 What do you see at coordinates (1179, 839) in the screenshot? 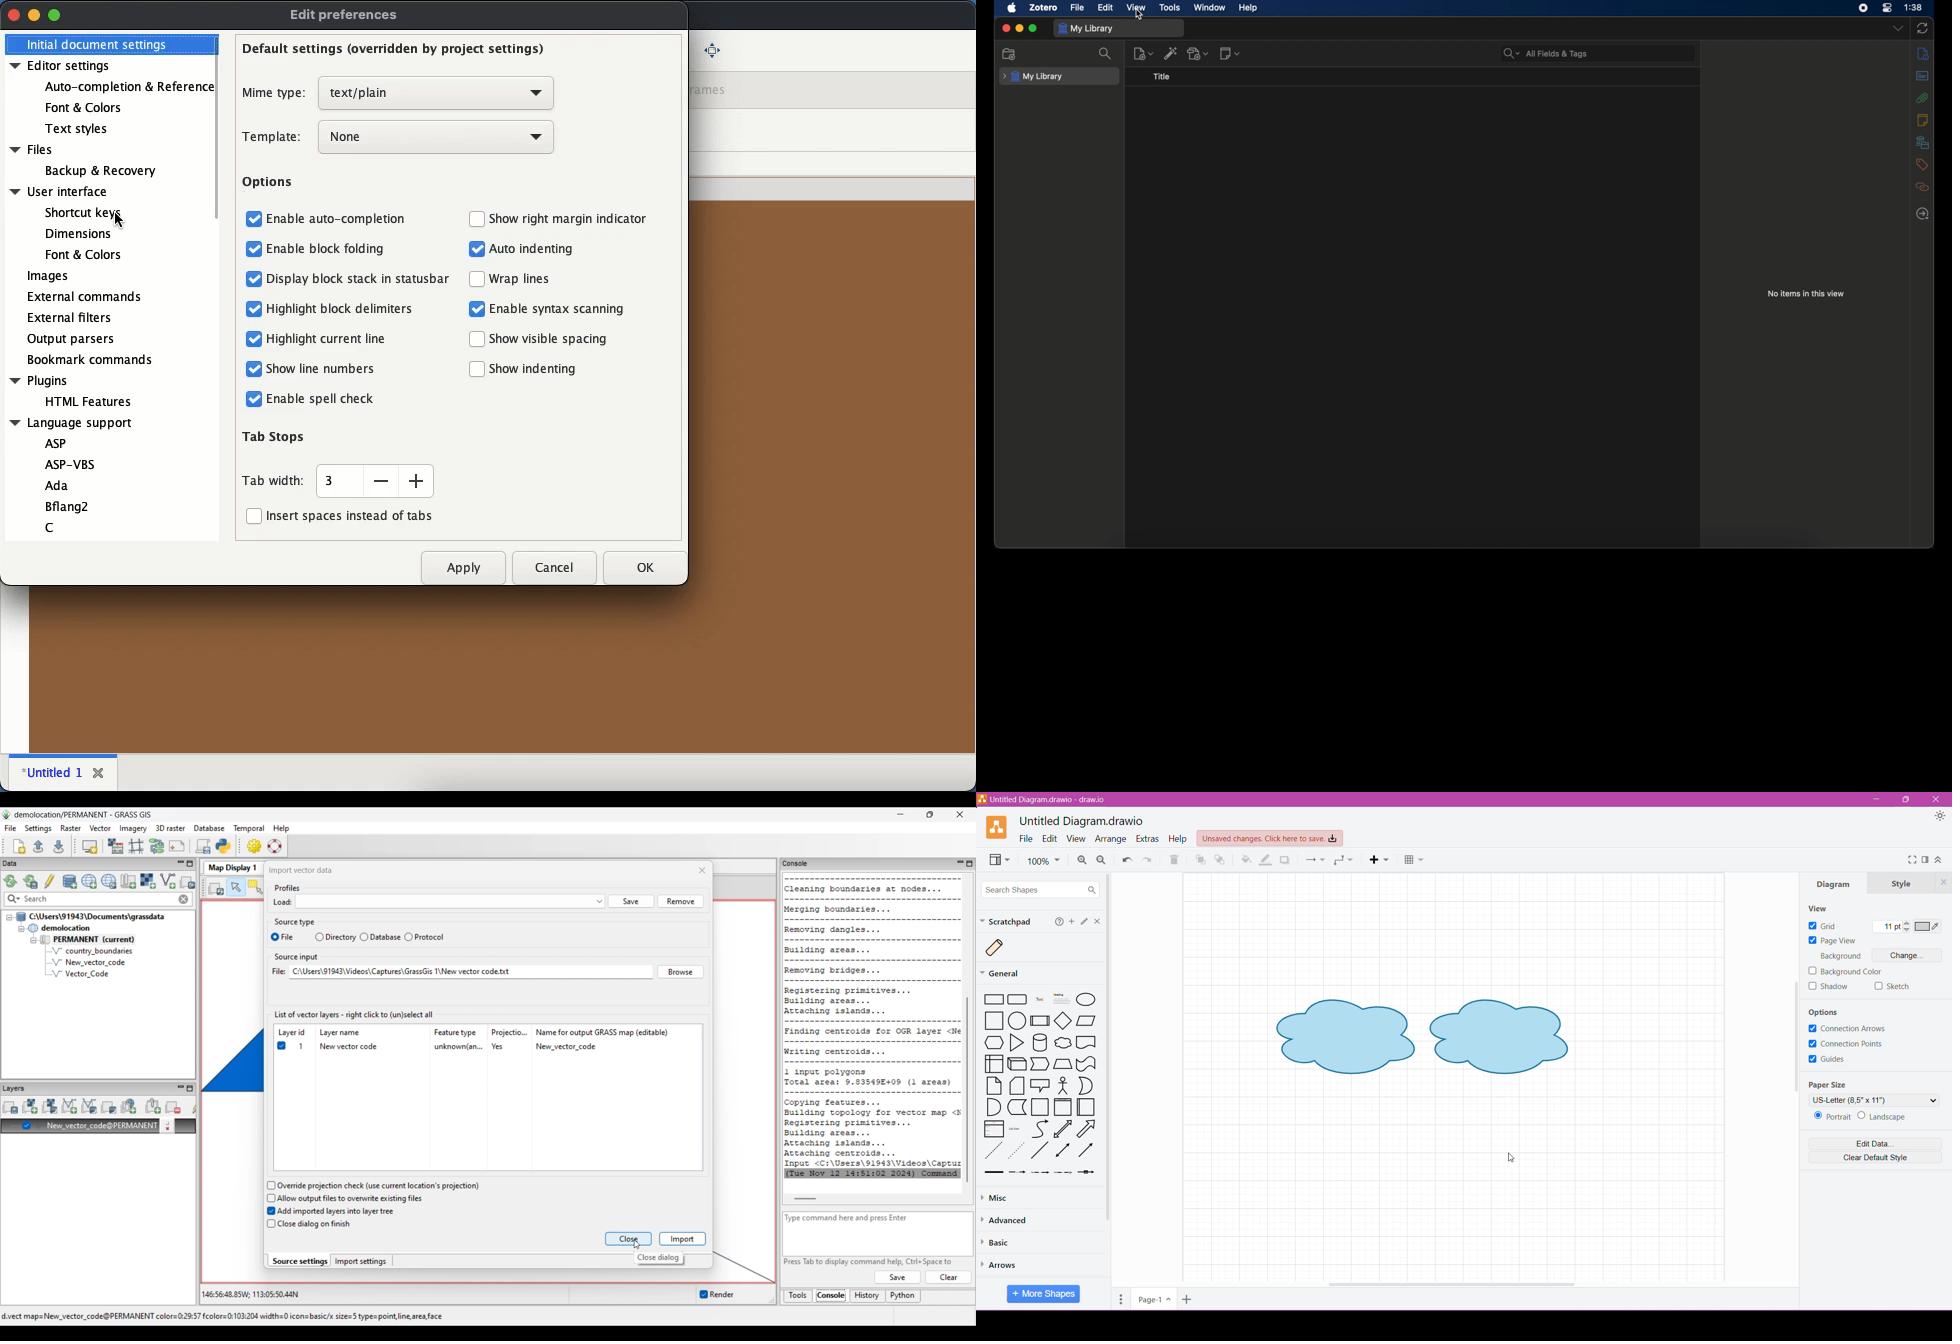
I see `Help` at bounding box center [1179, 839].